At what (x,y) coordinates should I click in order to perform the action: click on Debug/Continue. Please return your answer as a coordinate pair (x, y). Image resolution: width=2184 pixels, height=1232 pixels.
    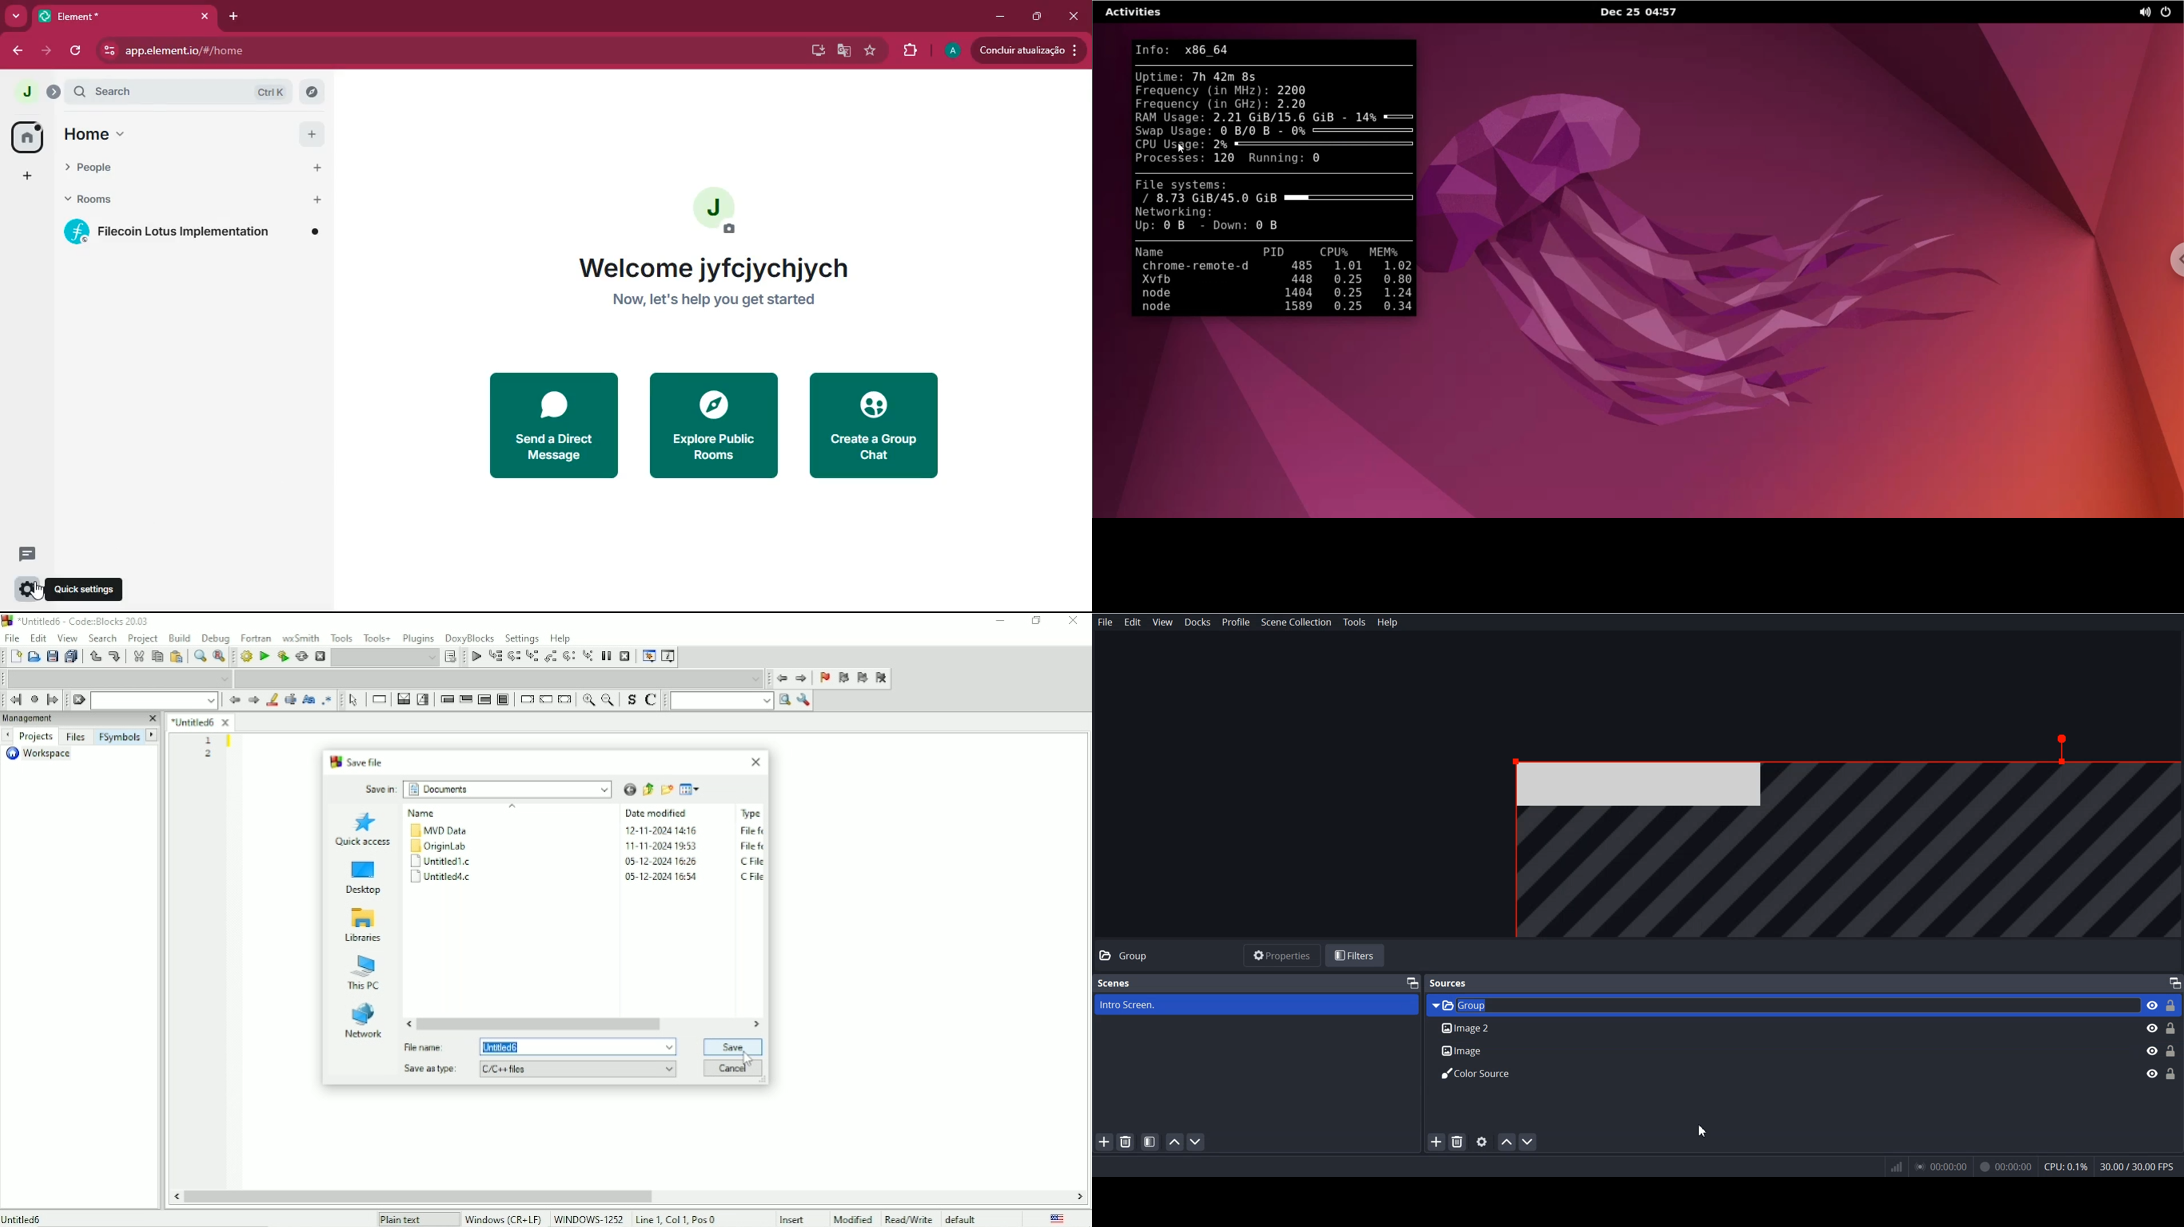
    Looking at the image, I should click on (476, 657).